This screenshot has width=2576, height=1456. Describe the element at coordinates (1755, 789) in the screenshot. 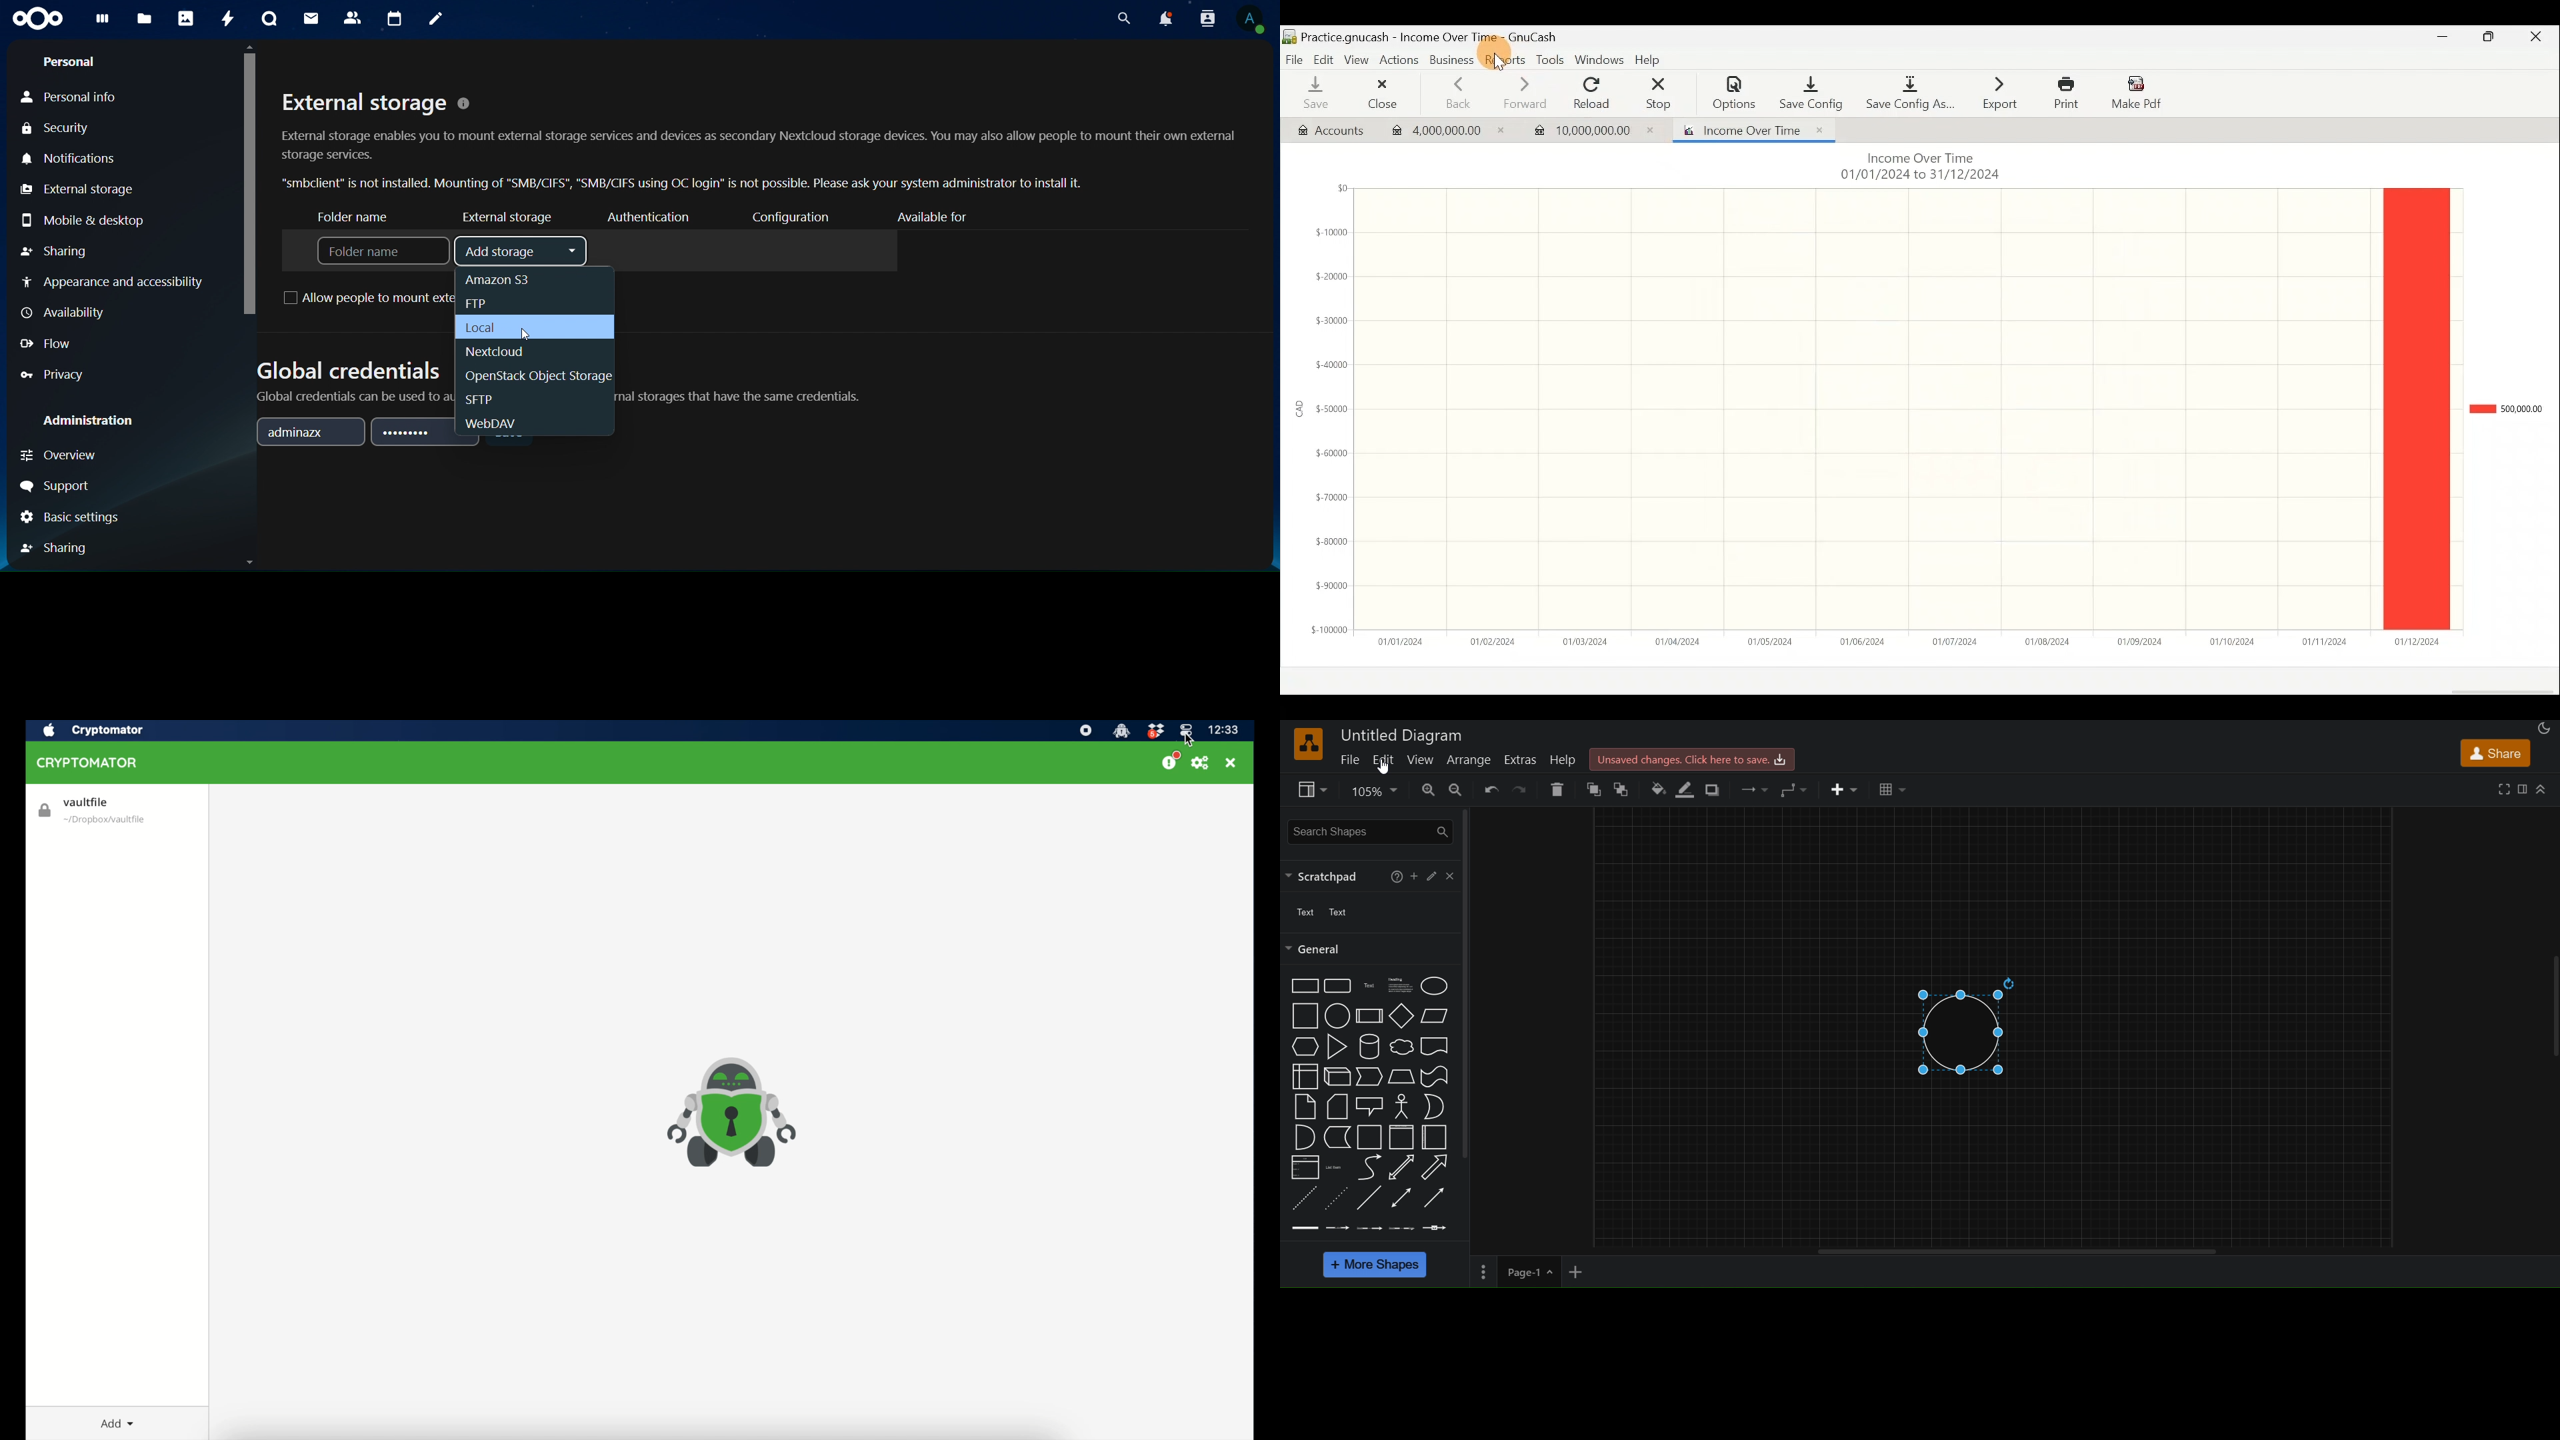

I see `connection` at that location.